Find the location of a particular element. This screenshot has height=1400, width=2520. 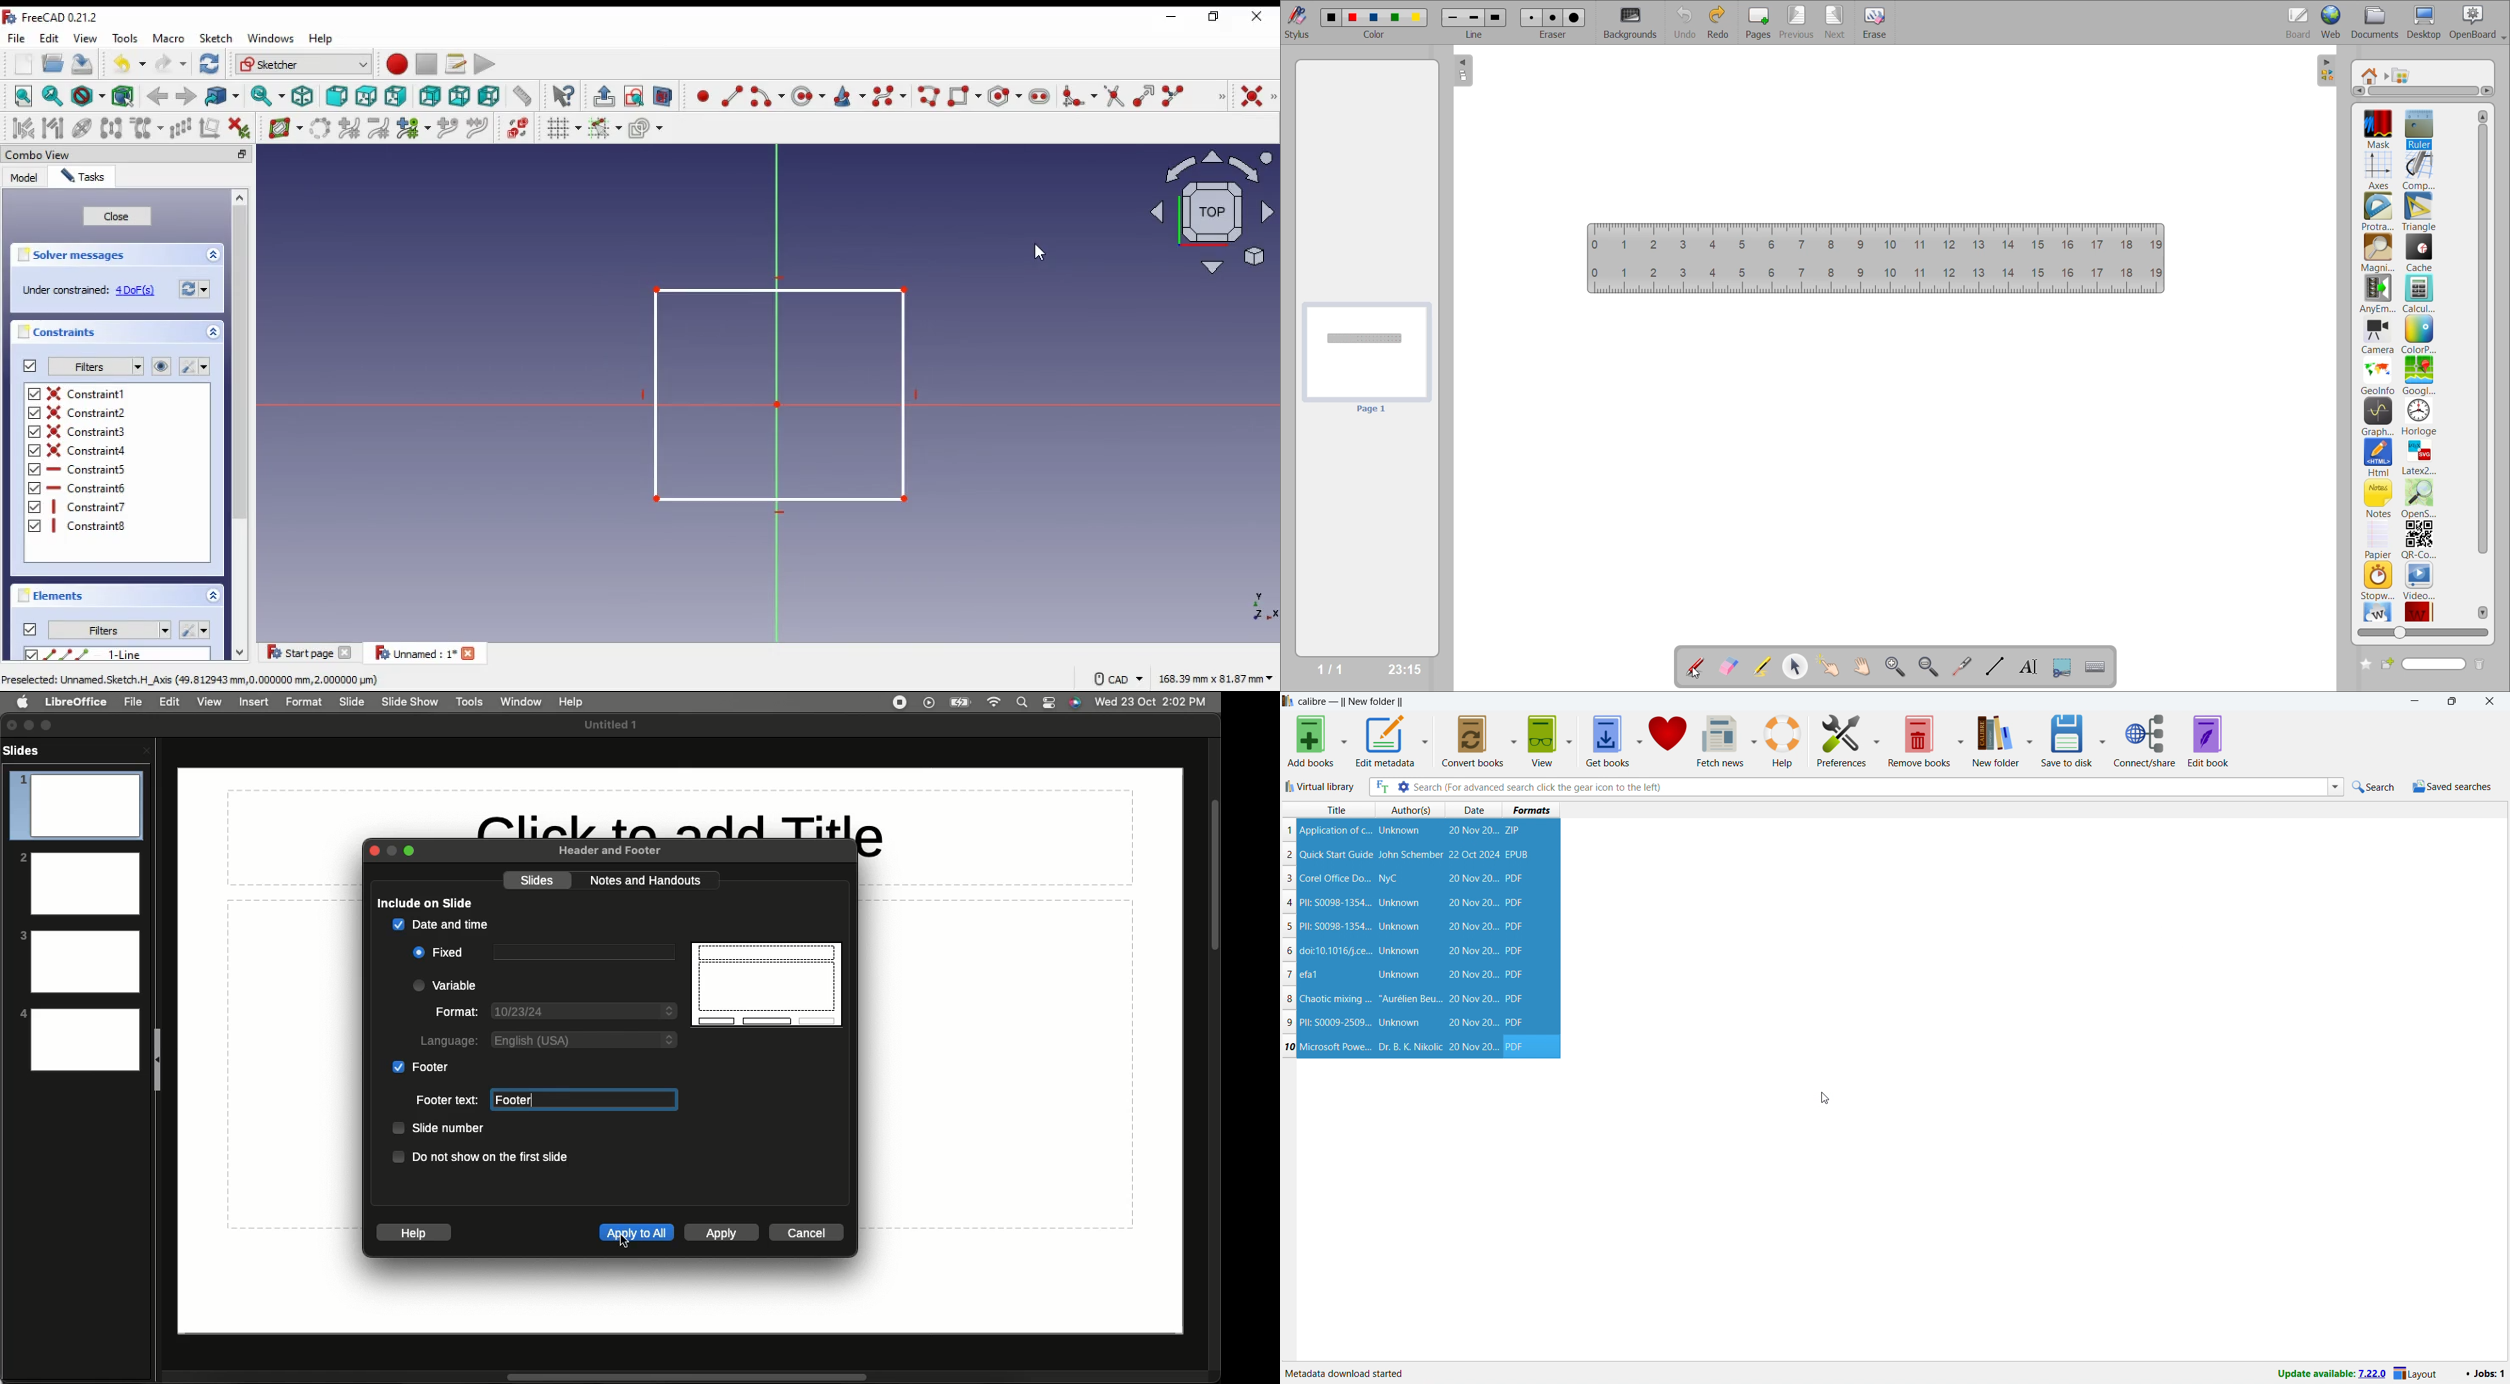

1 is located at coordinates (75, 806).